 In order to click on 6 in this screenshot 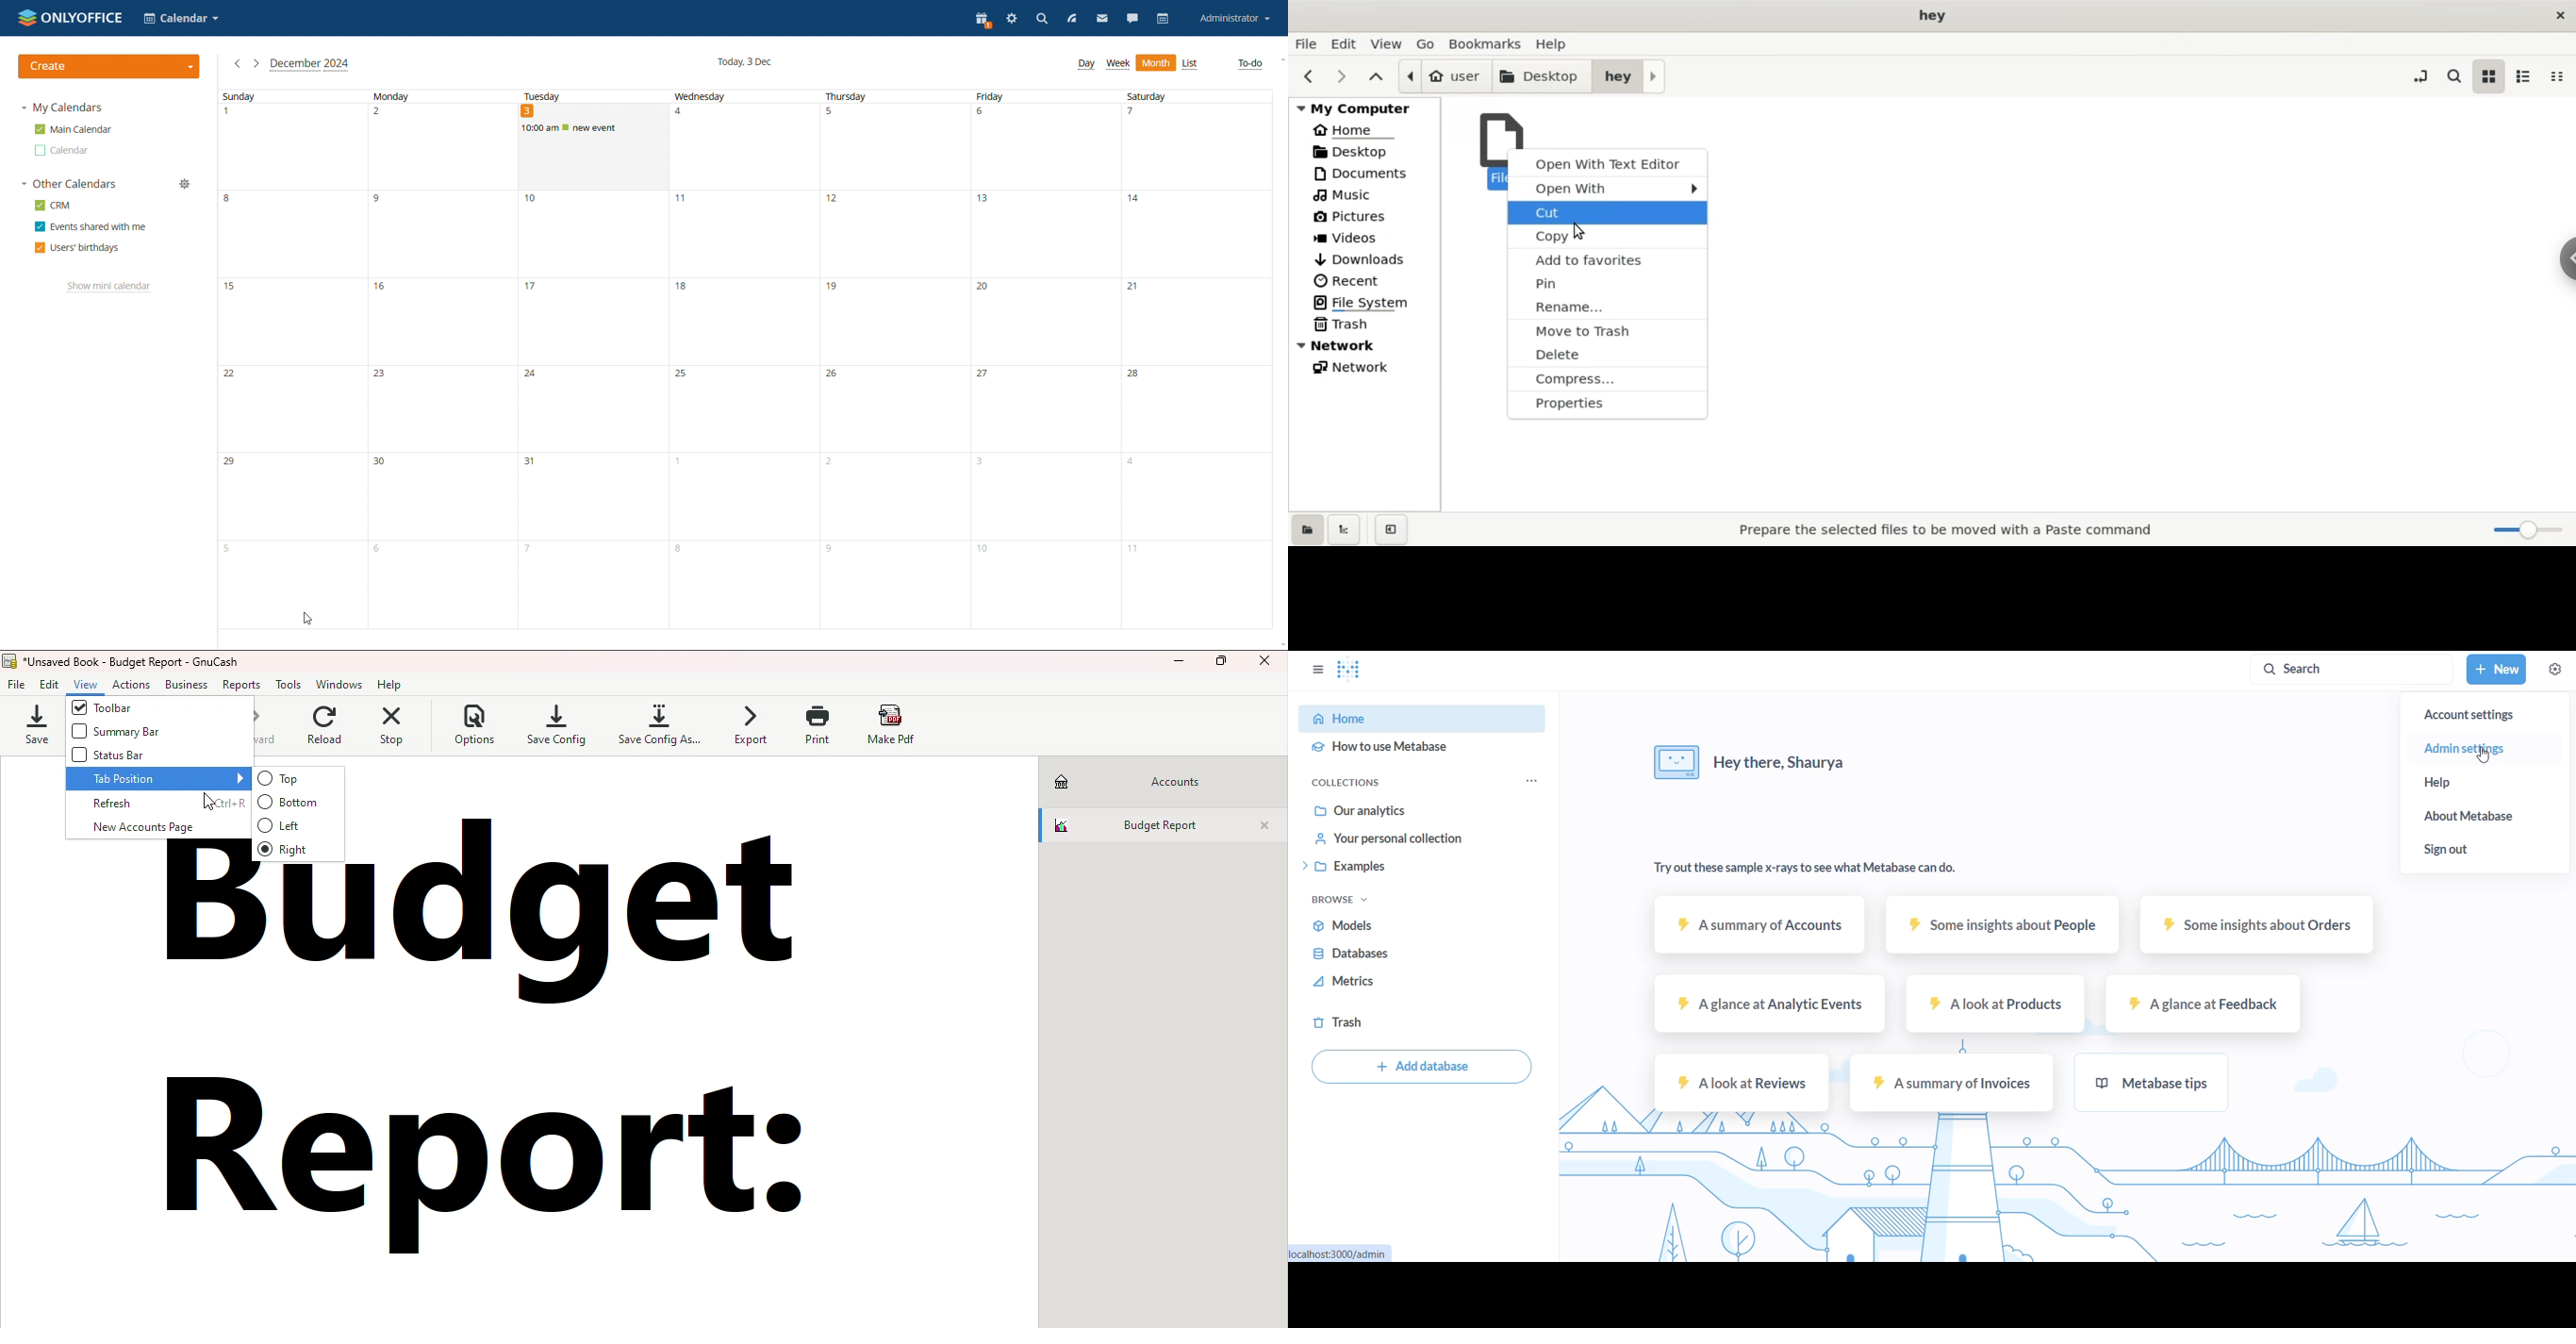, I will do `click(1044, 146)`.